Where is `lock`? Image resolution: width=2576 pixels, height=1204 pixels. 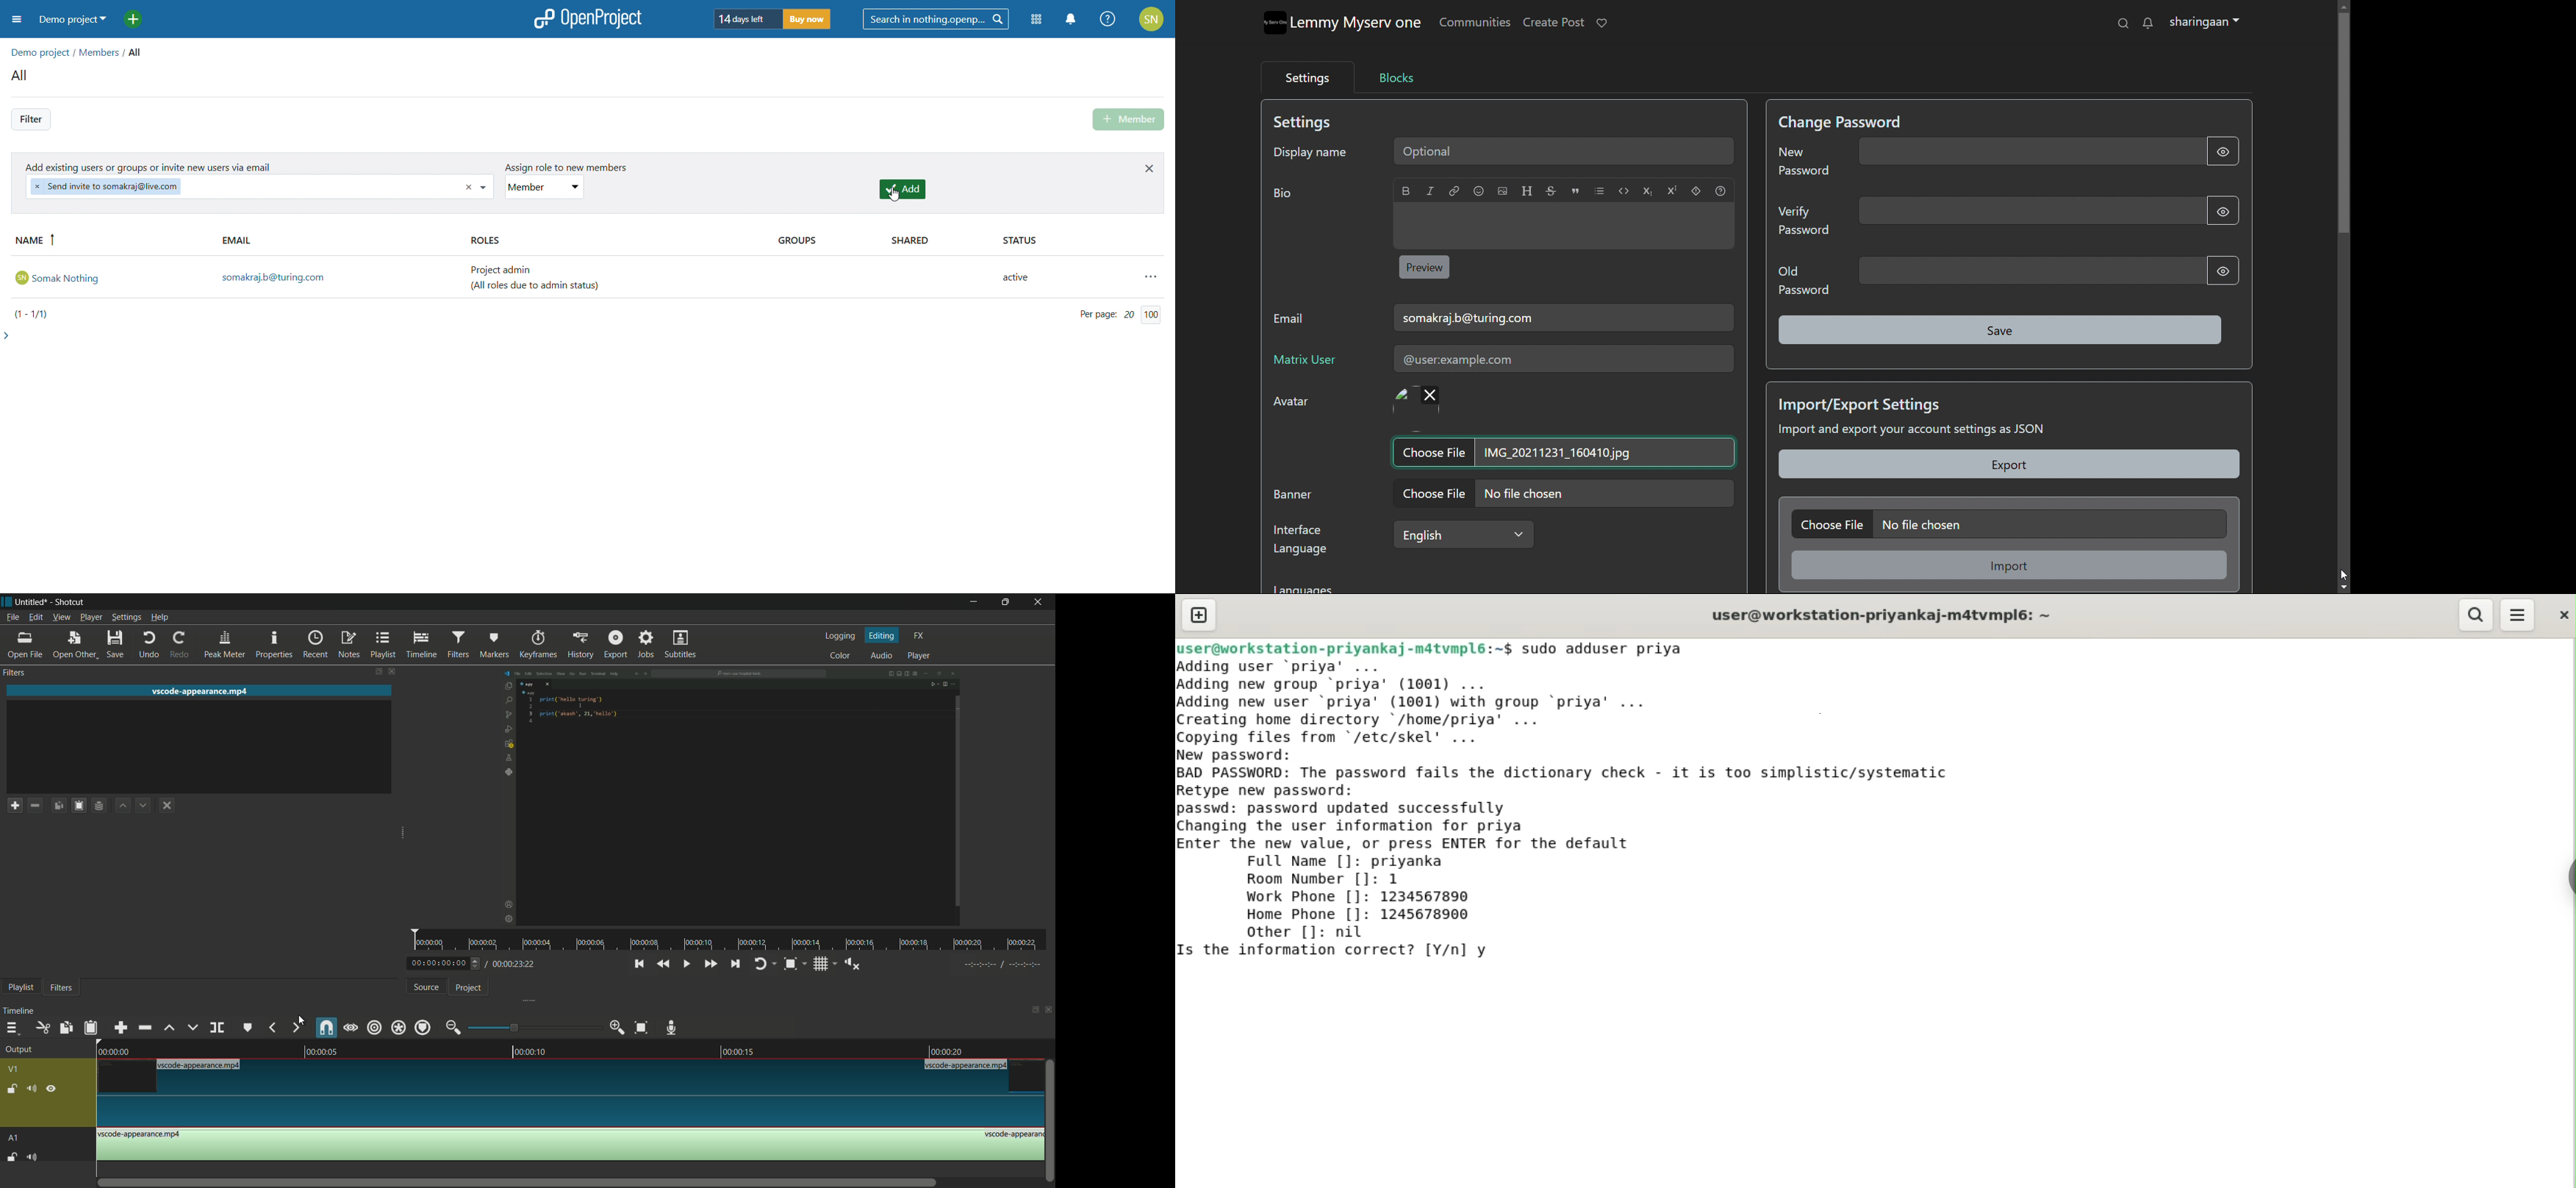 lock is located at coordinates (13, 1158).